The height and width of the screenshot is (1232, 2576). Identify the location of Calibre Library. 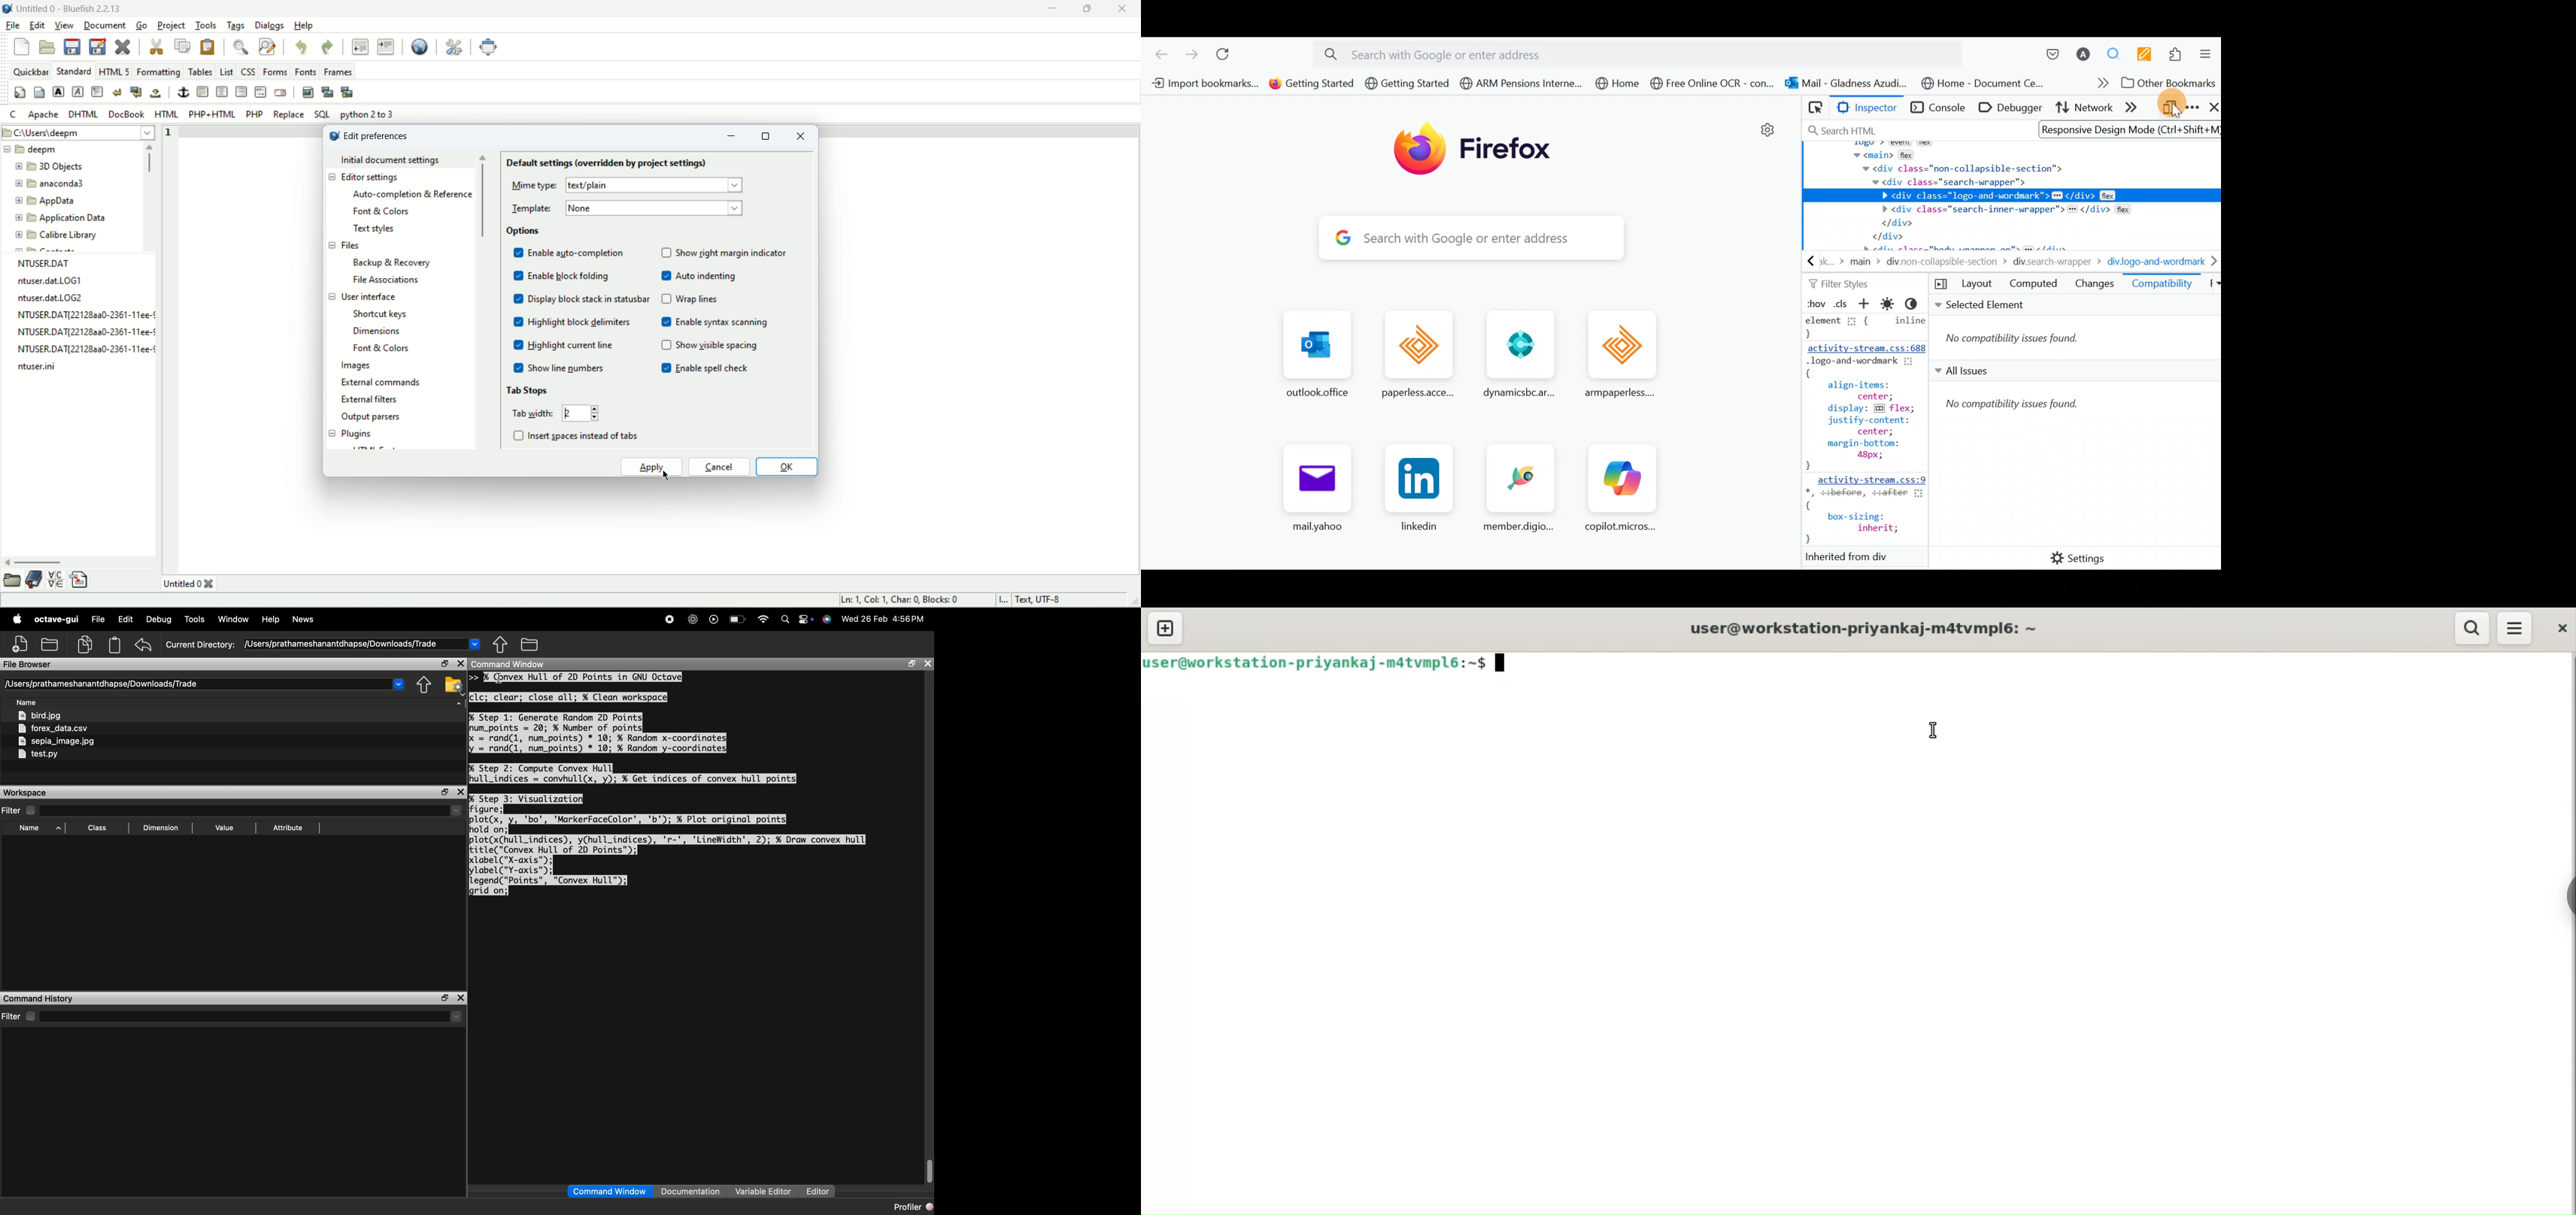
(70, 237).